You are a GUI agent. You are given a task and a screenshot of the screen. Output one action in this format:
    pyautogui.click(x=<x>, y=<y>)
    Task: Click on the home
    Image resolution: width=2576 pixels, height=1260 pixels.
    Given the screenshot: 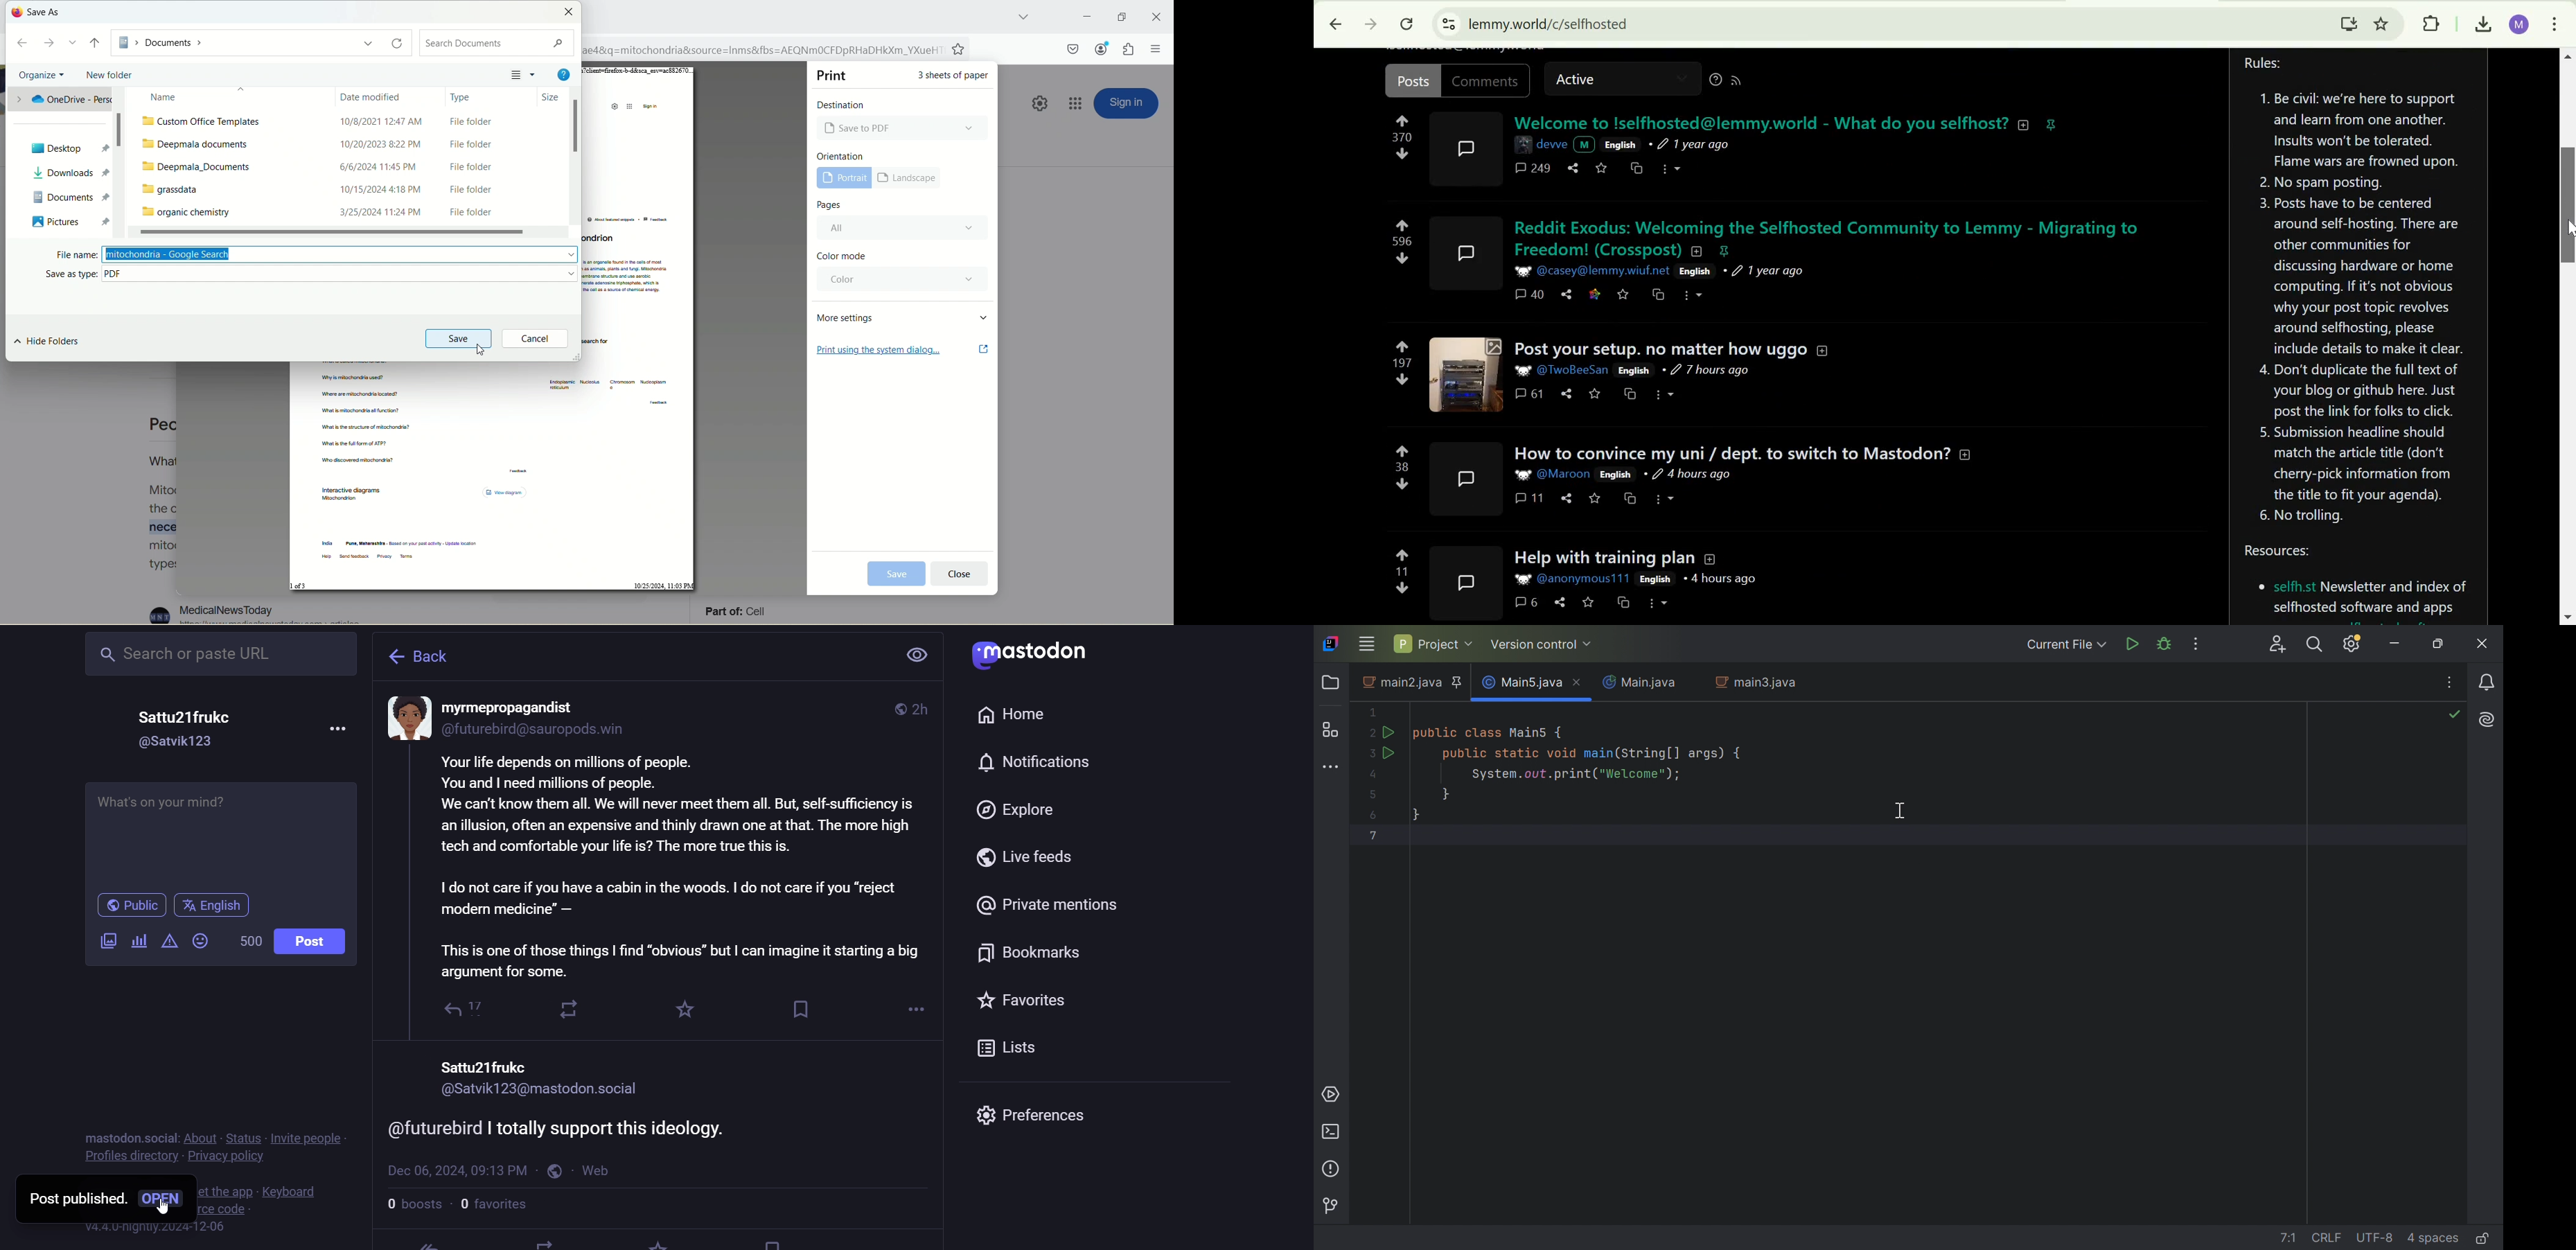 What is the action you would take?
    pyautogui.click(x=1020, y=716)
    